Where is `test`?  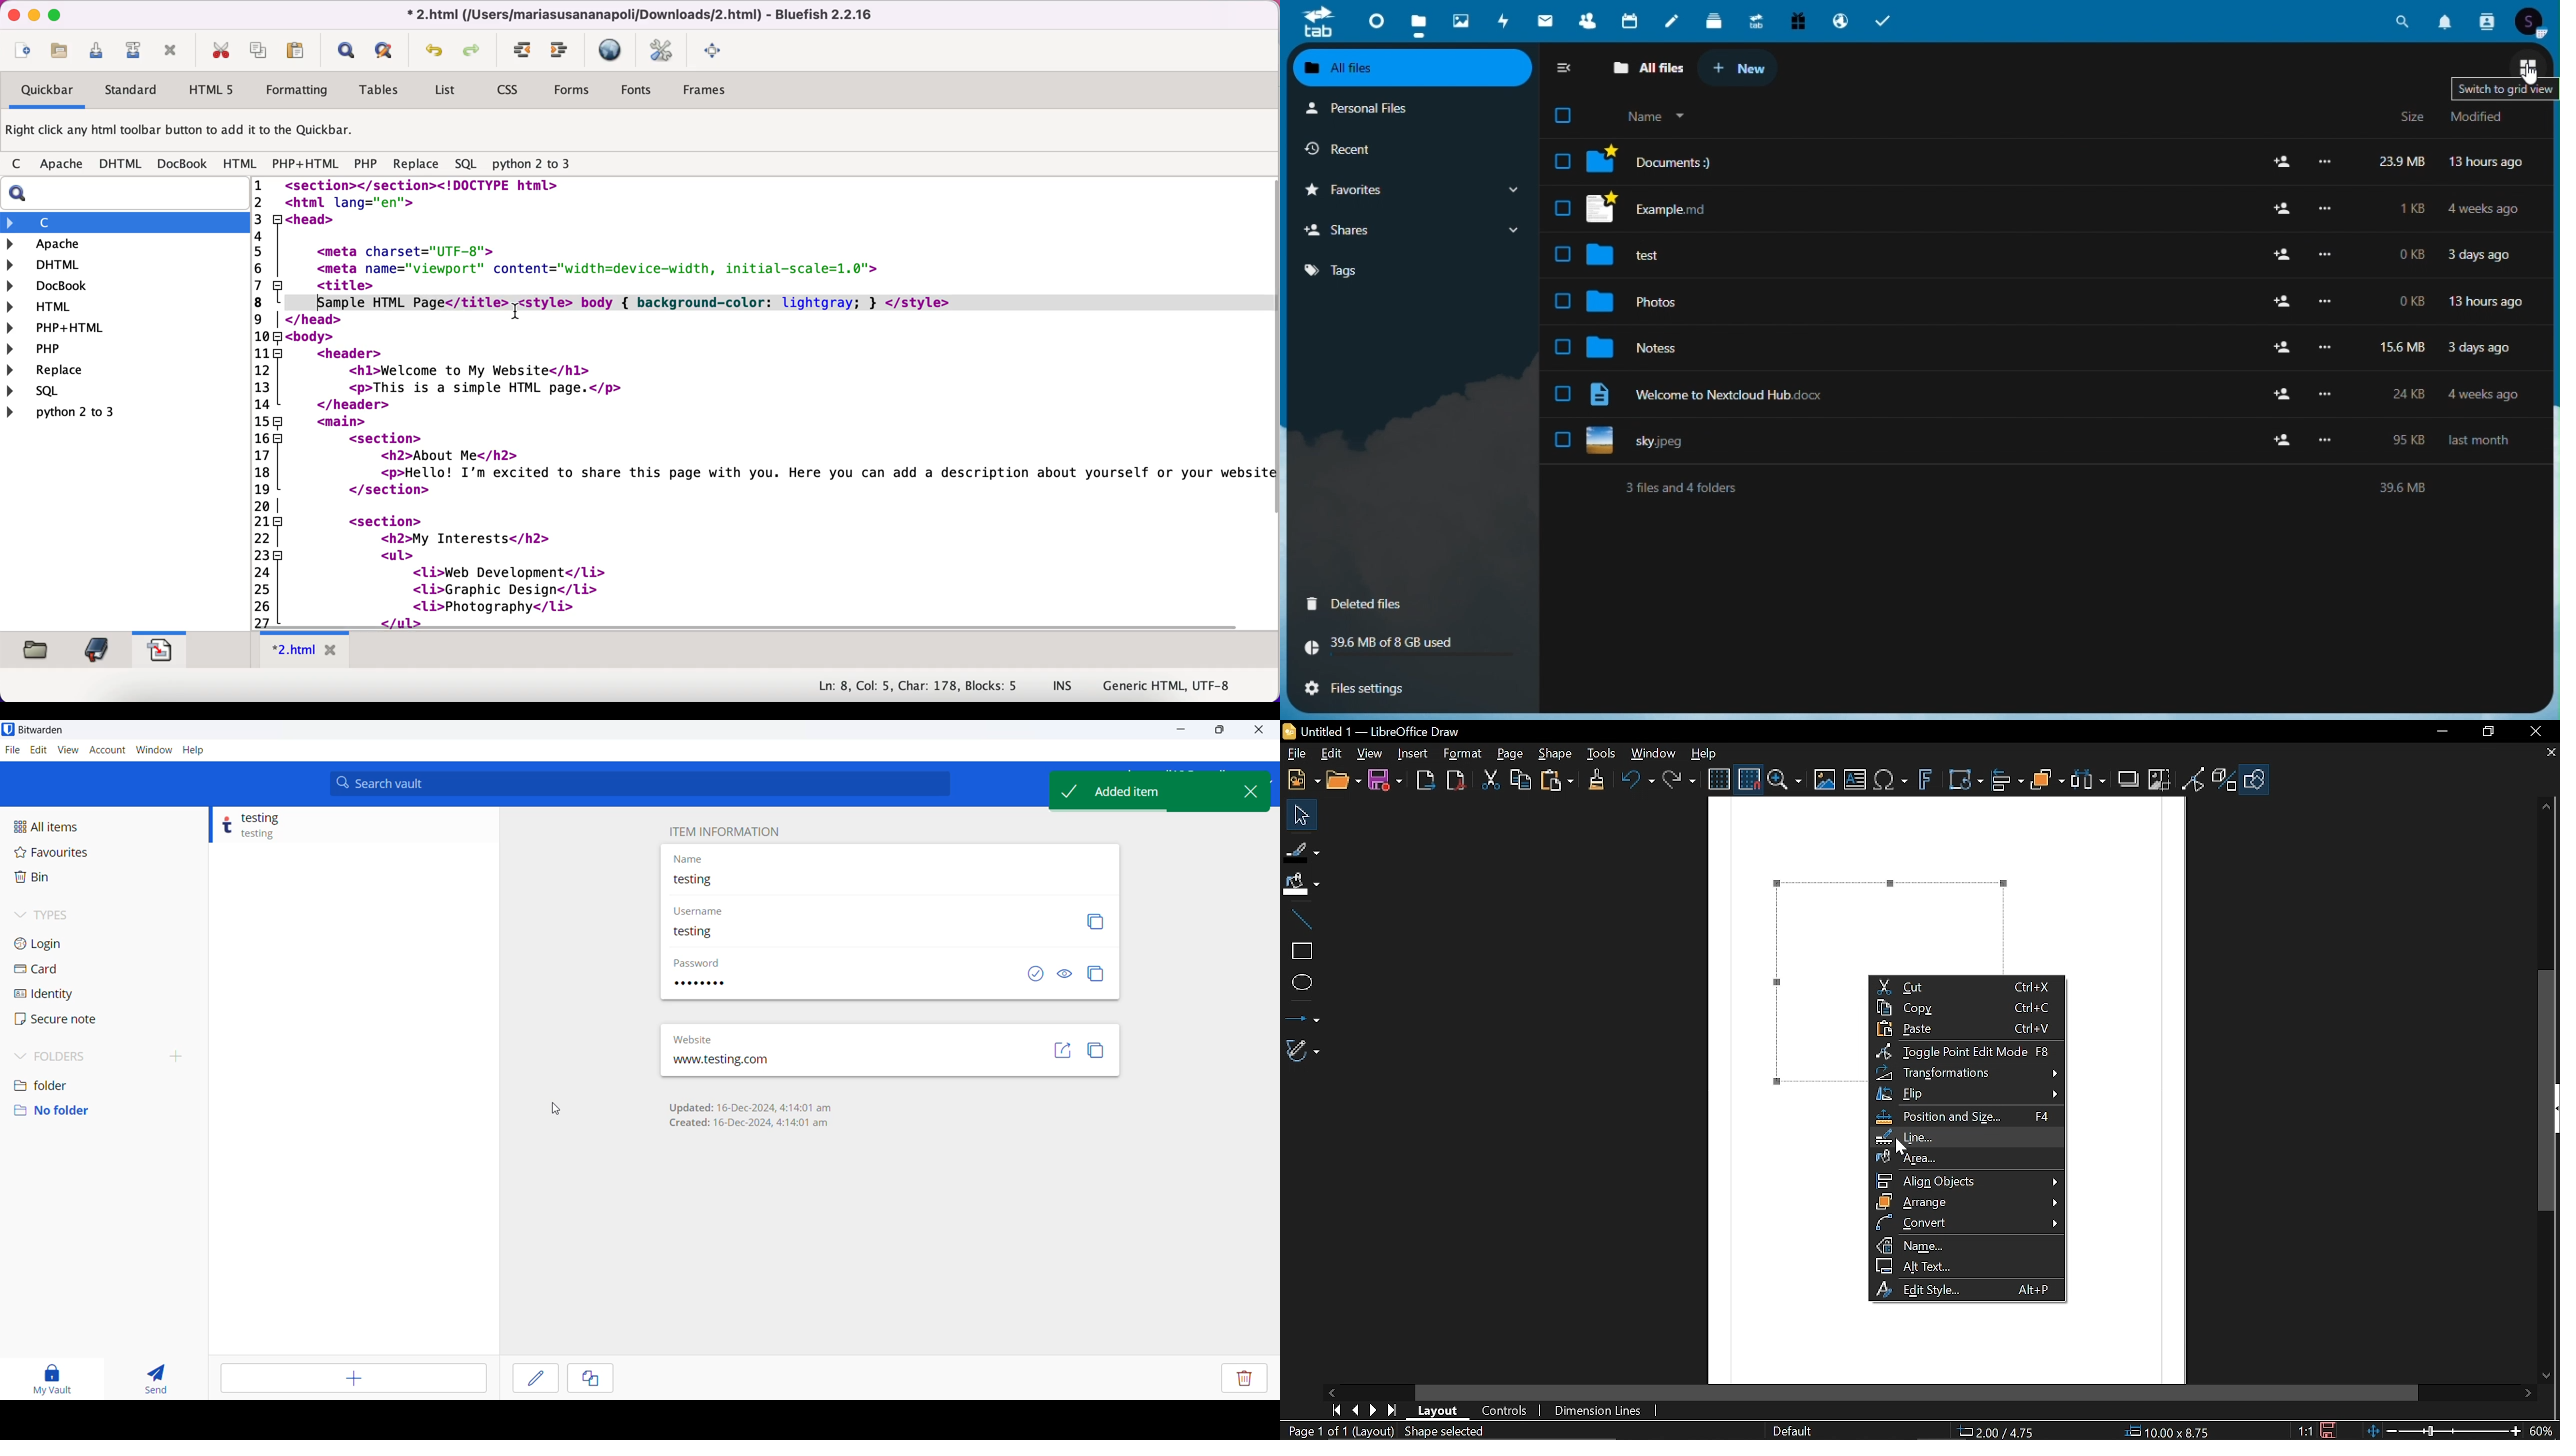 test is located at coordinates (1668, 254).